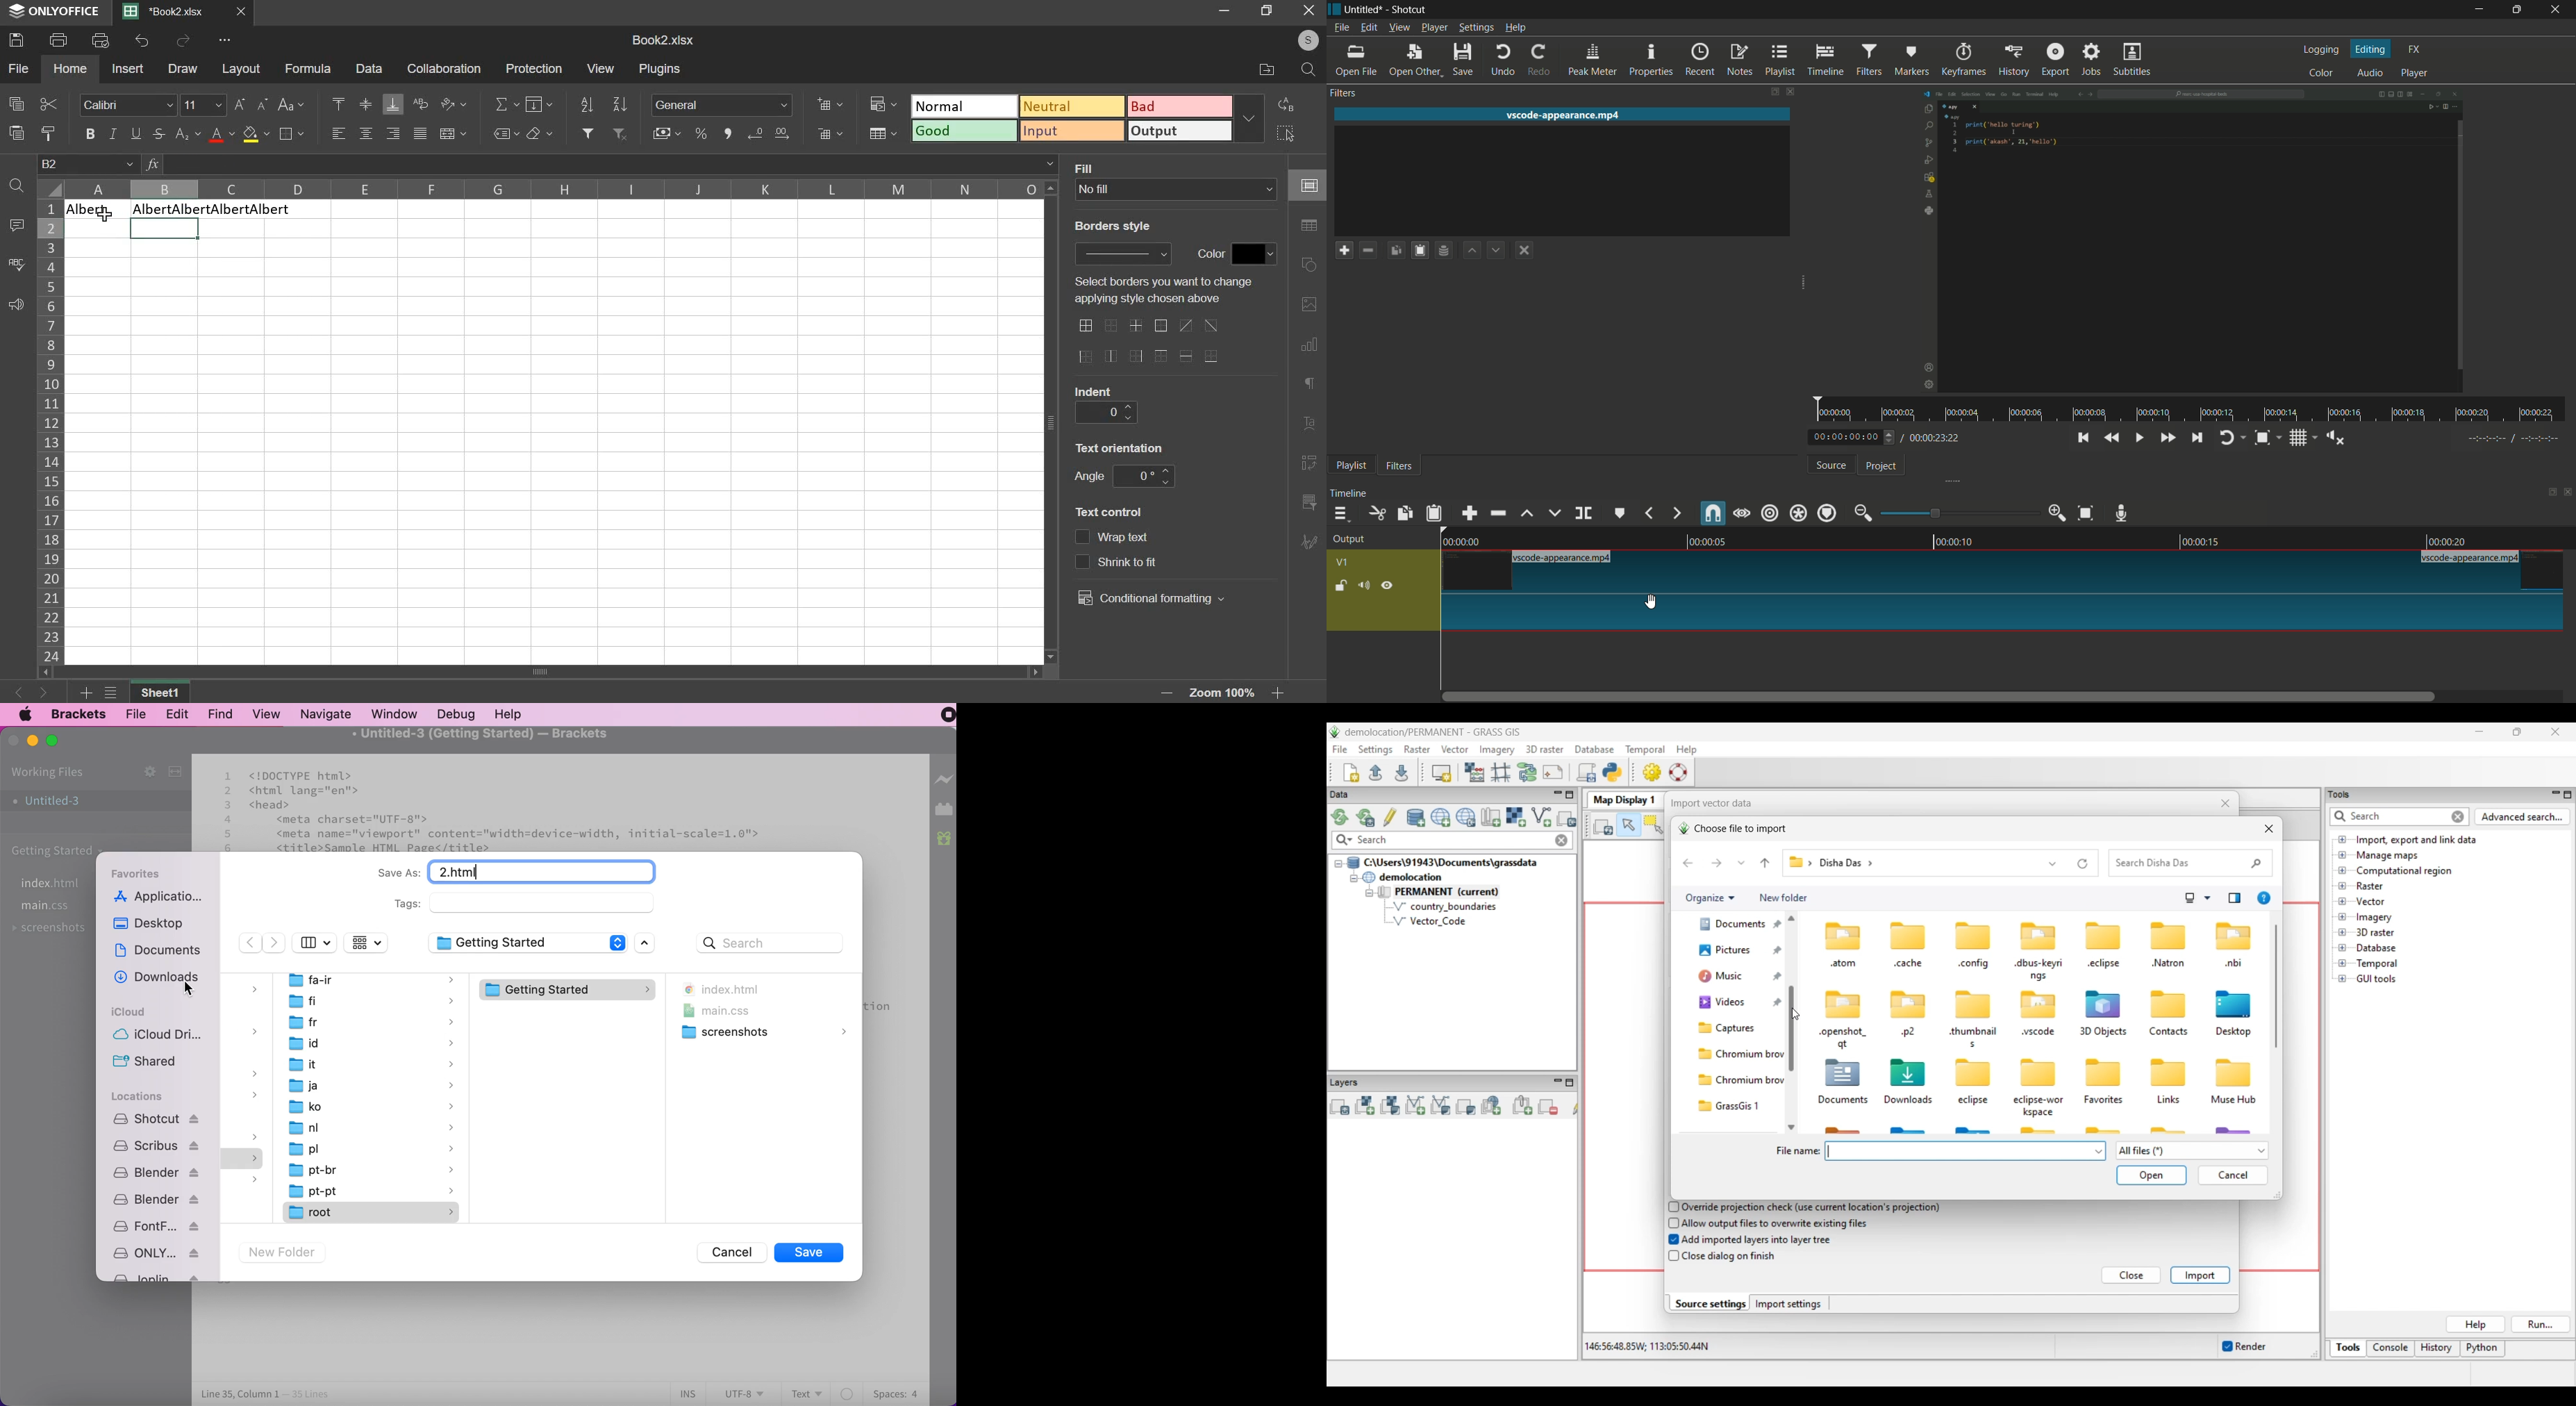  I want to click on save as:, so click(396, 876).